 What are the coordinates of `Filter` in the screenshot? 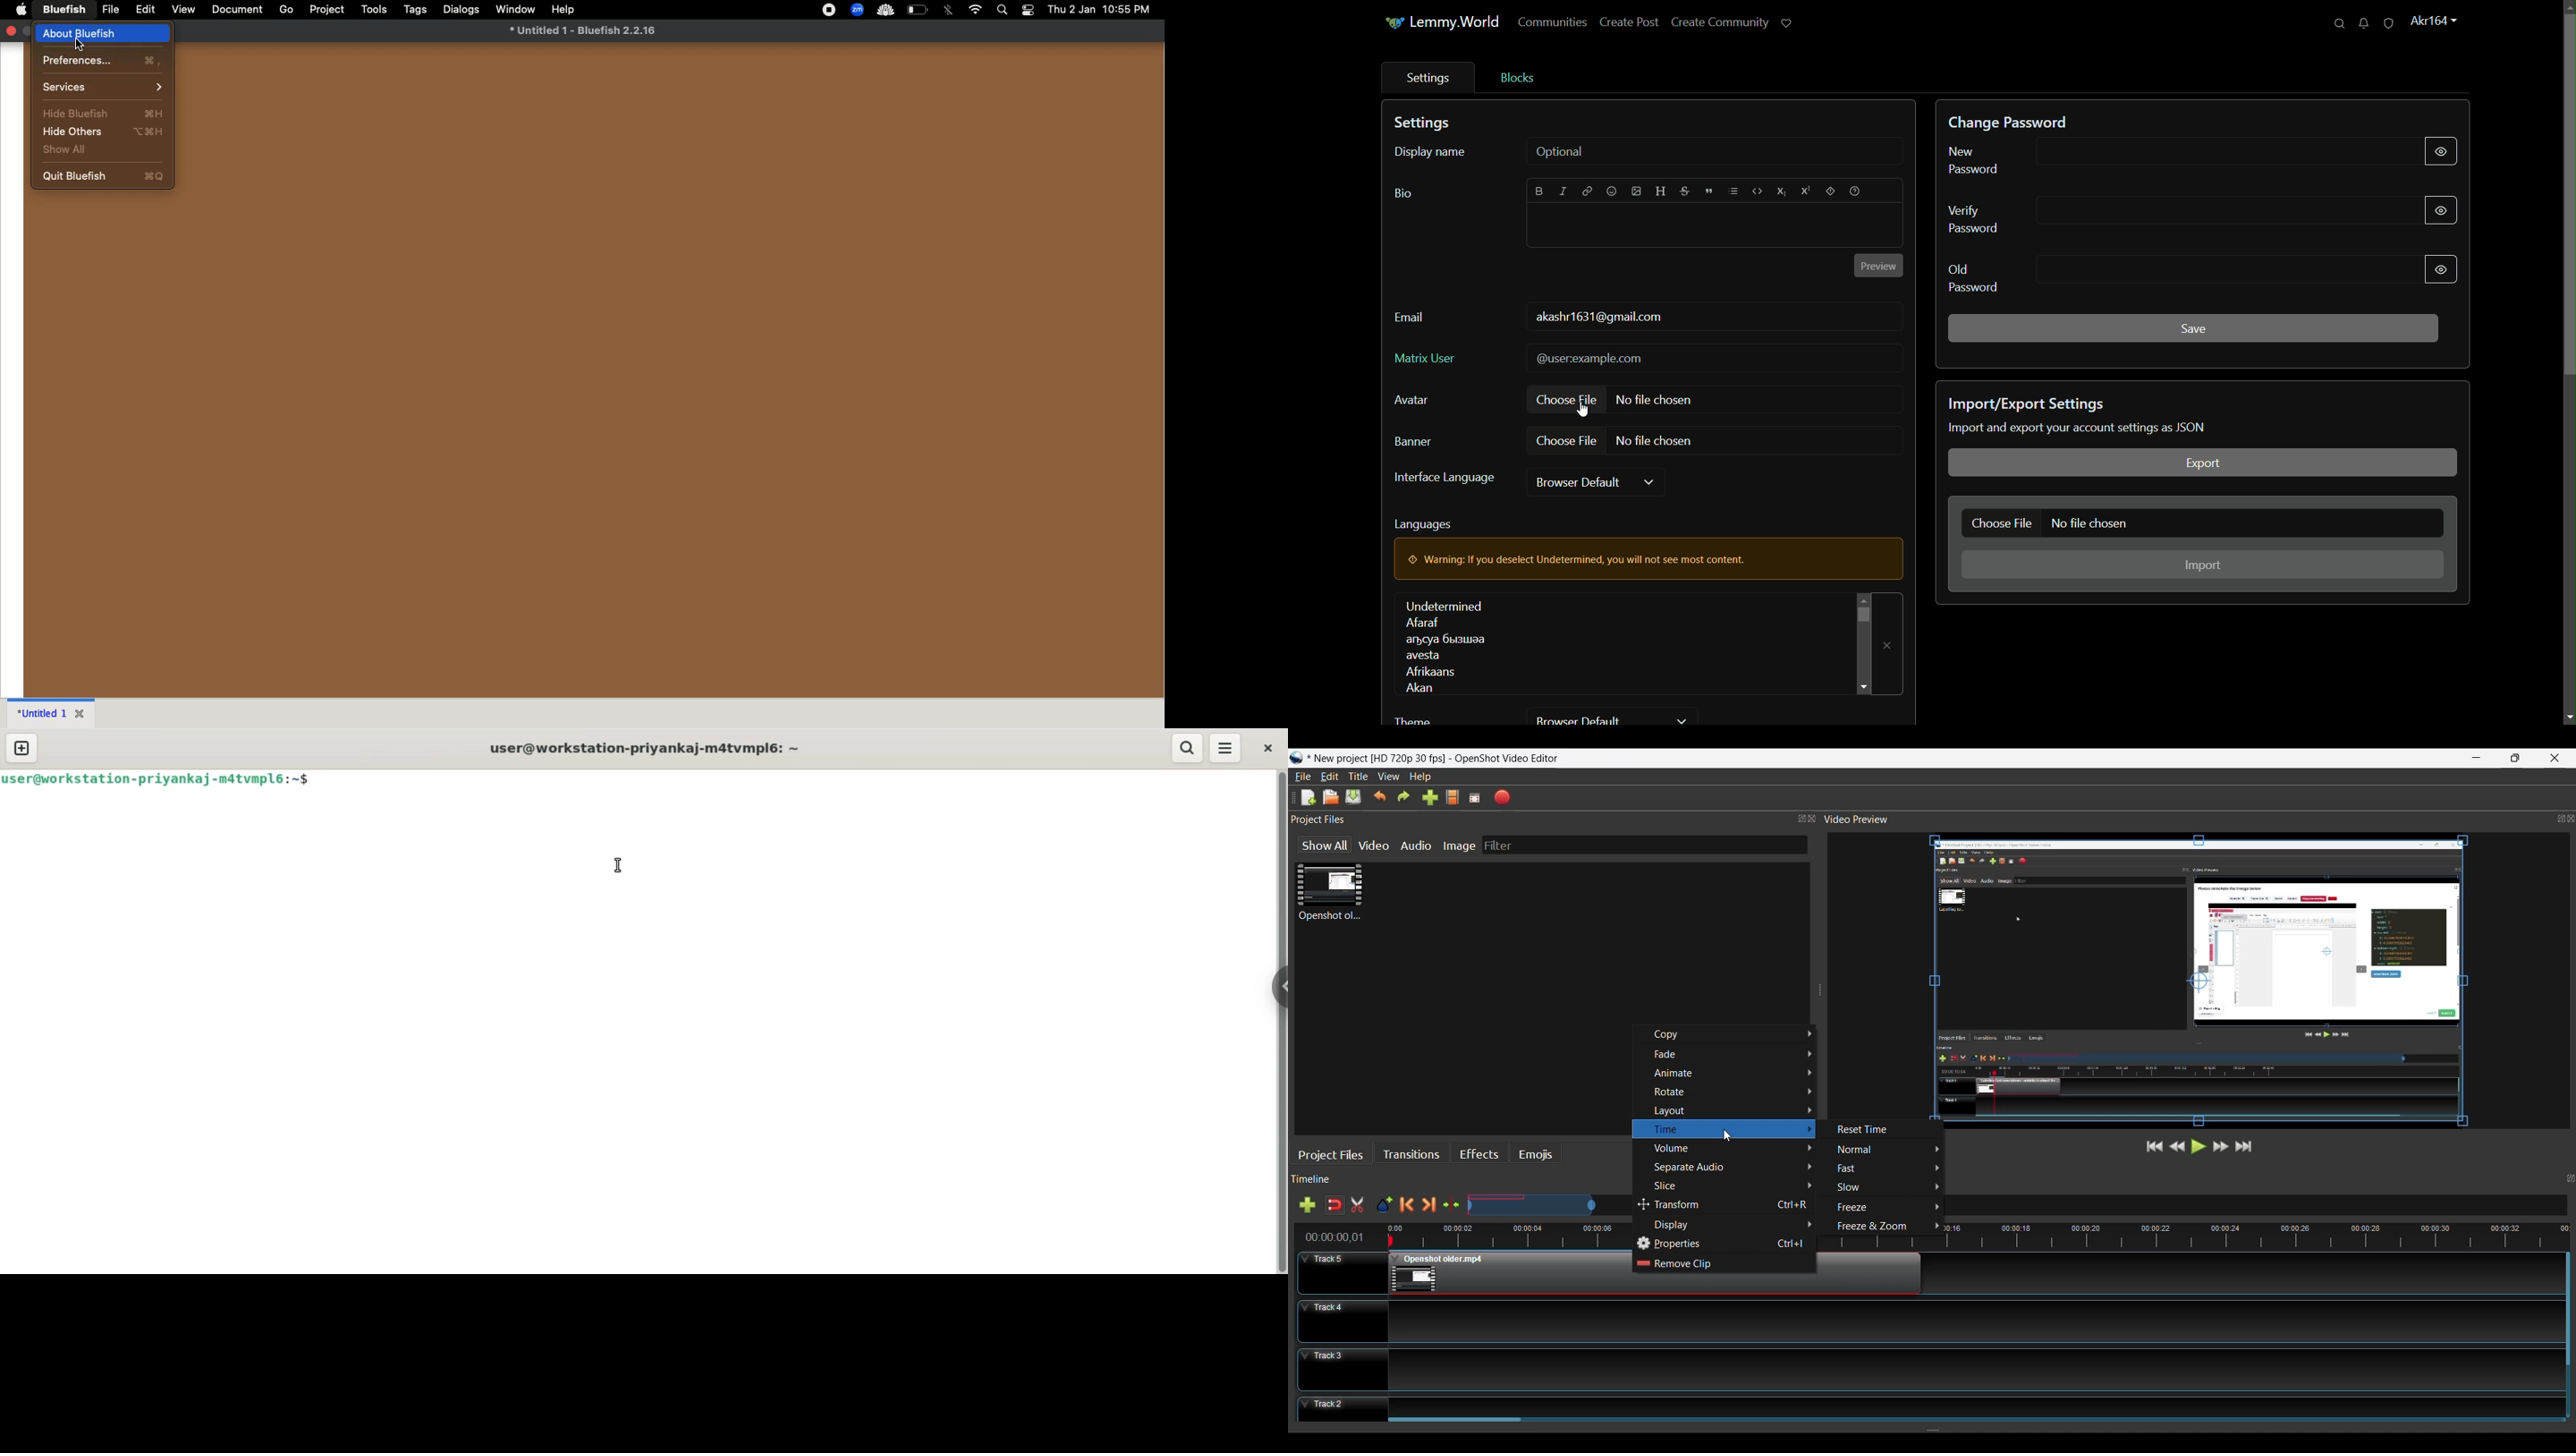 It's located at (1498, 845).